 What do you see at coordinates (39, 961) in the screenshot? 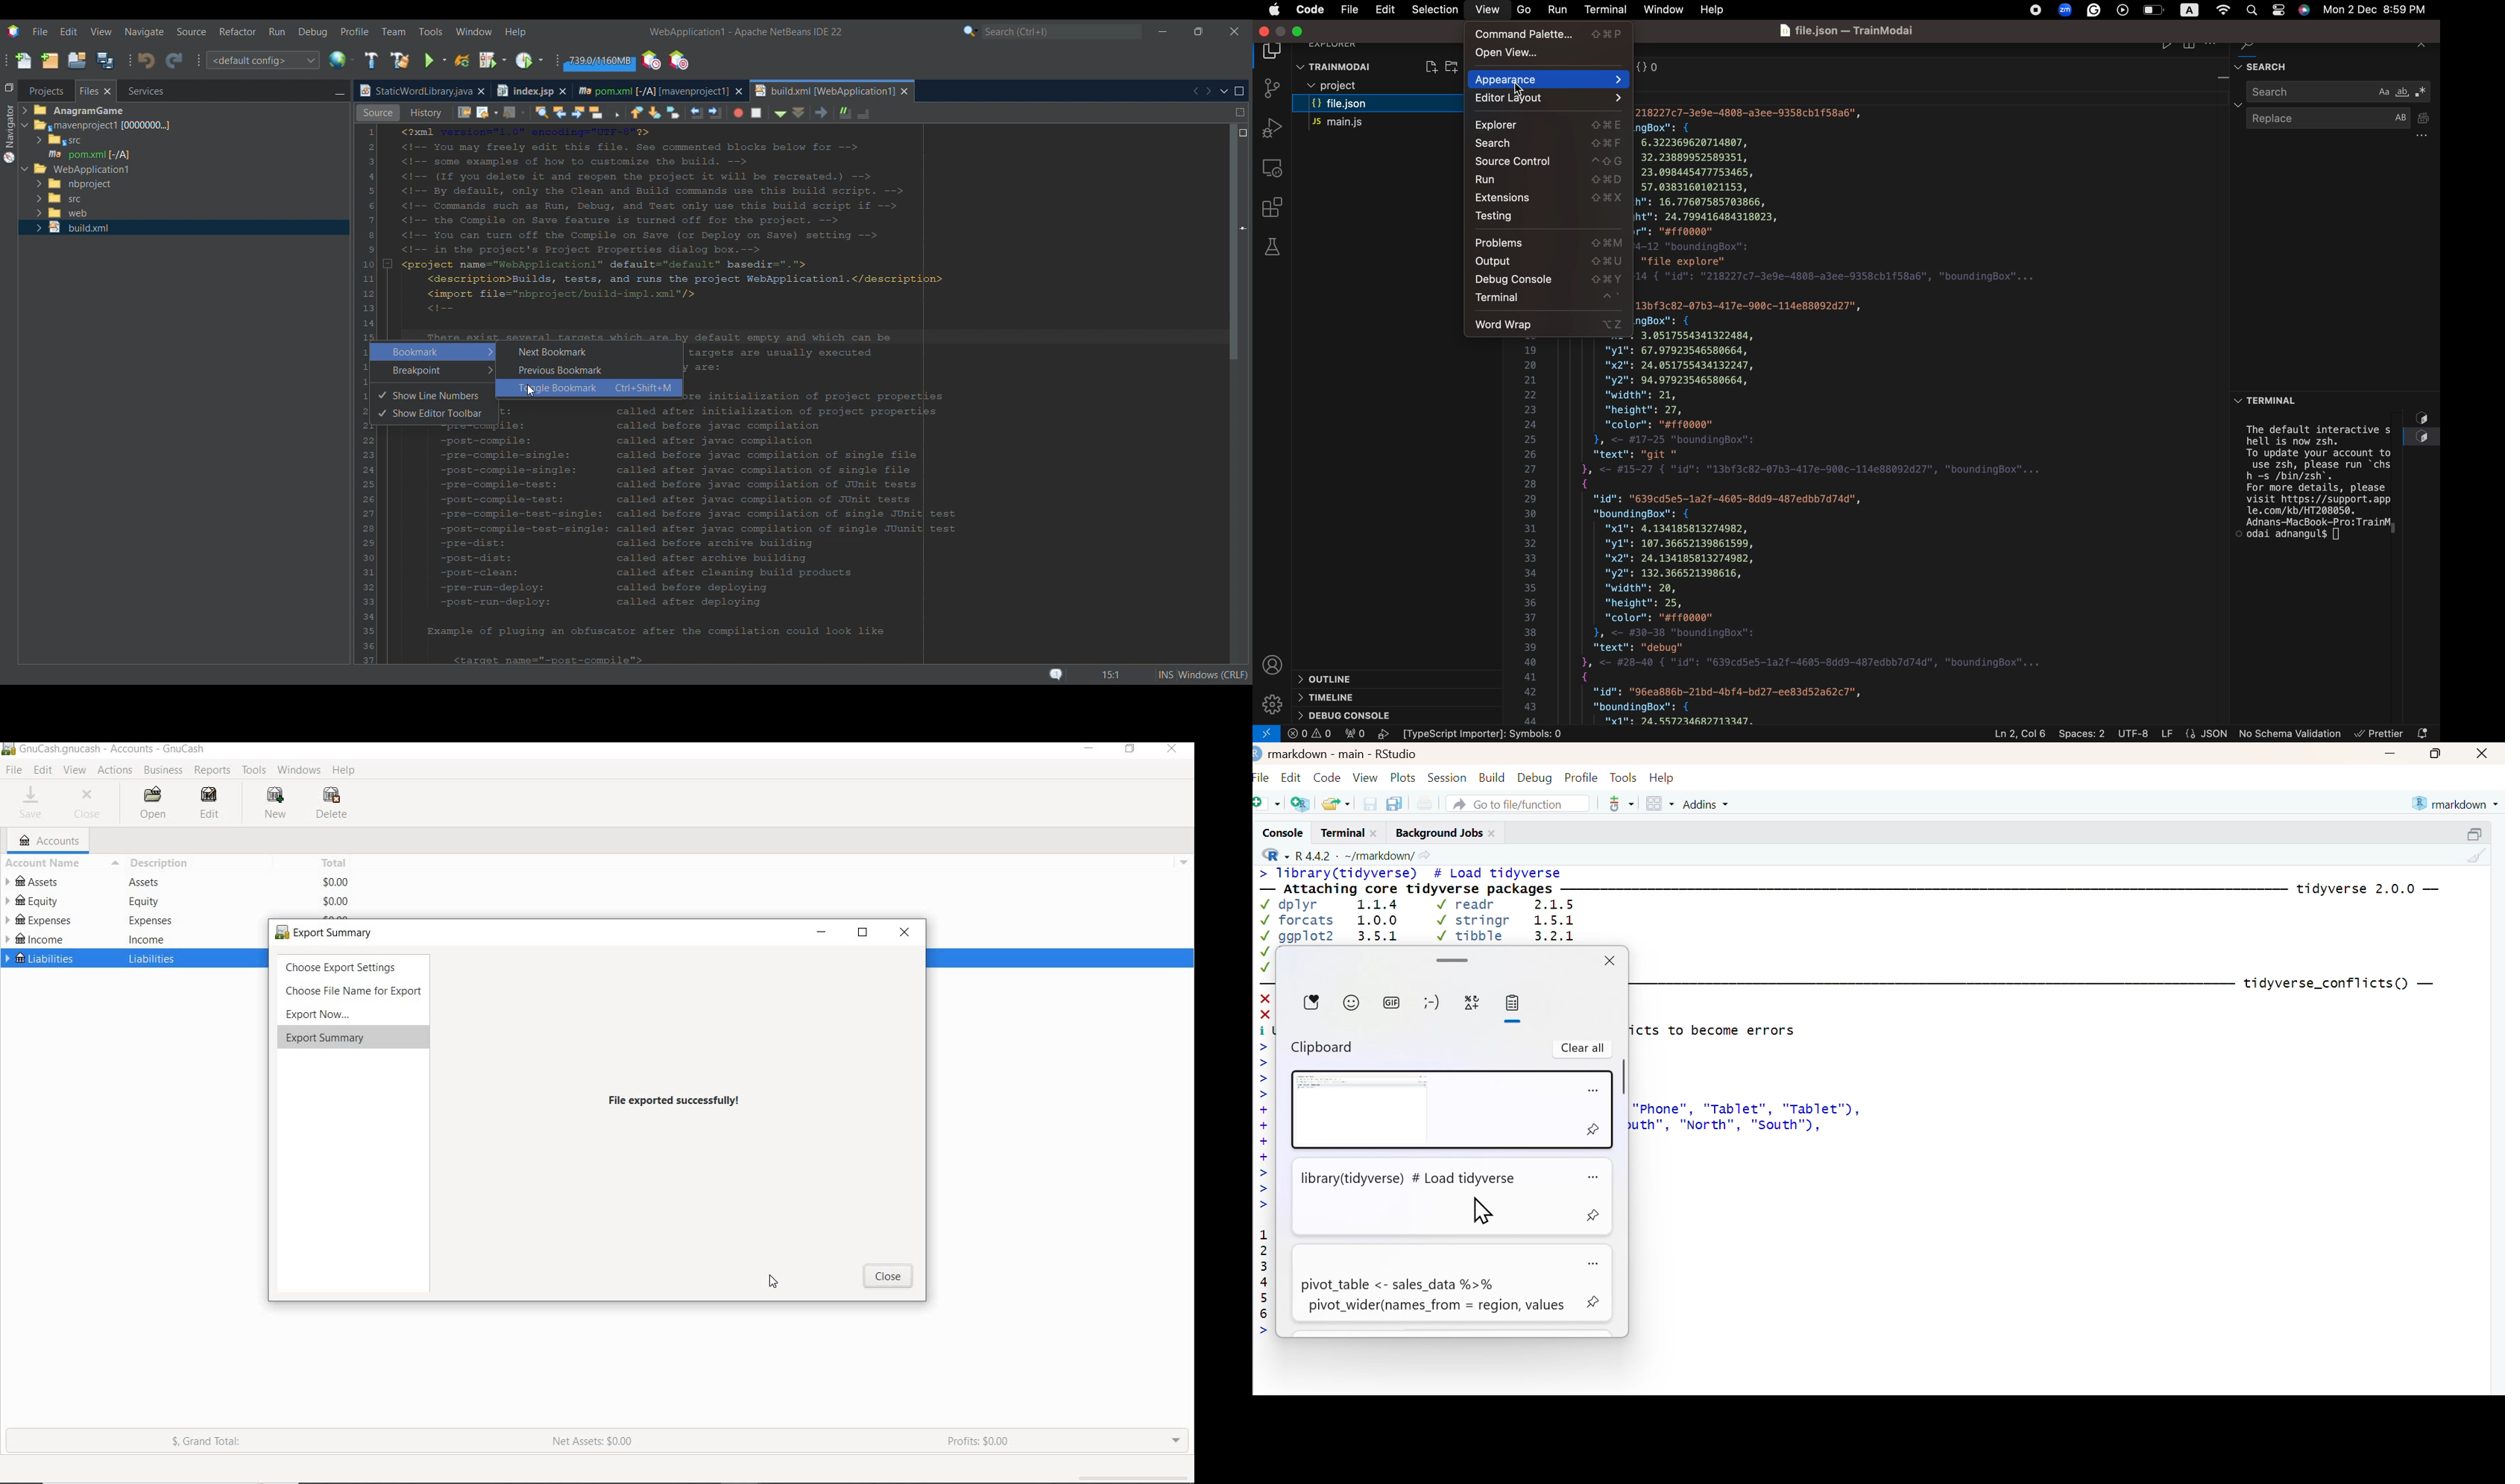
I see `LIABILITIES` at bounding box center [39, 961].